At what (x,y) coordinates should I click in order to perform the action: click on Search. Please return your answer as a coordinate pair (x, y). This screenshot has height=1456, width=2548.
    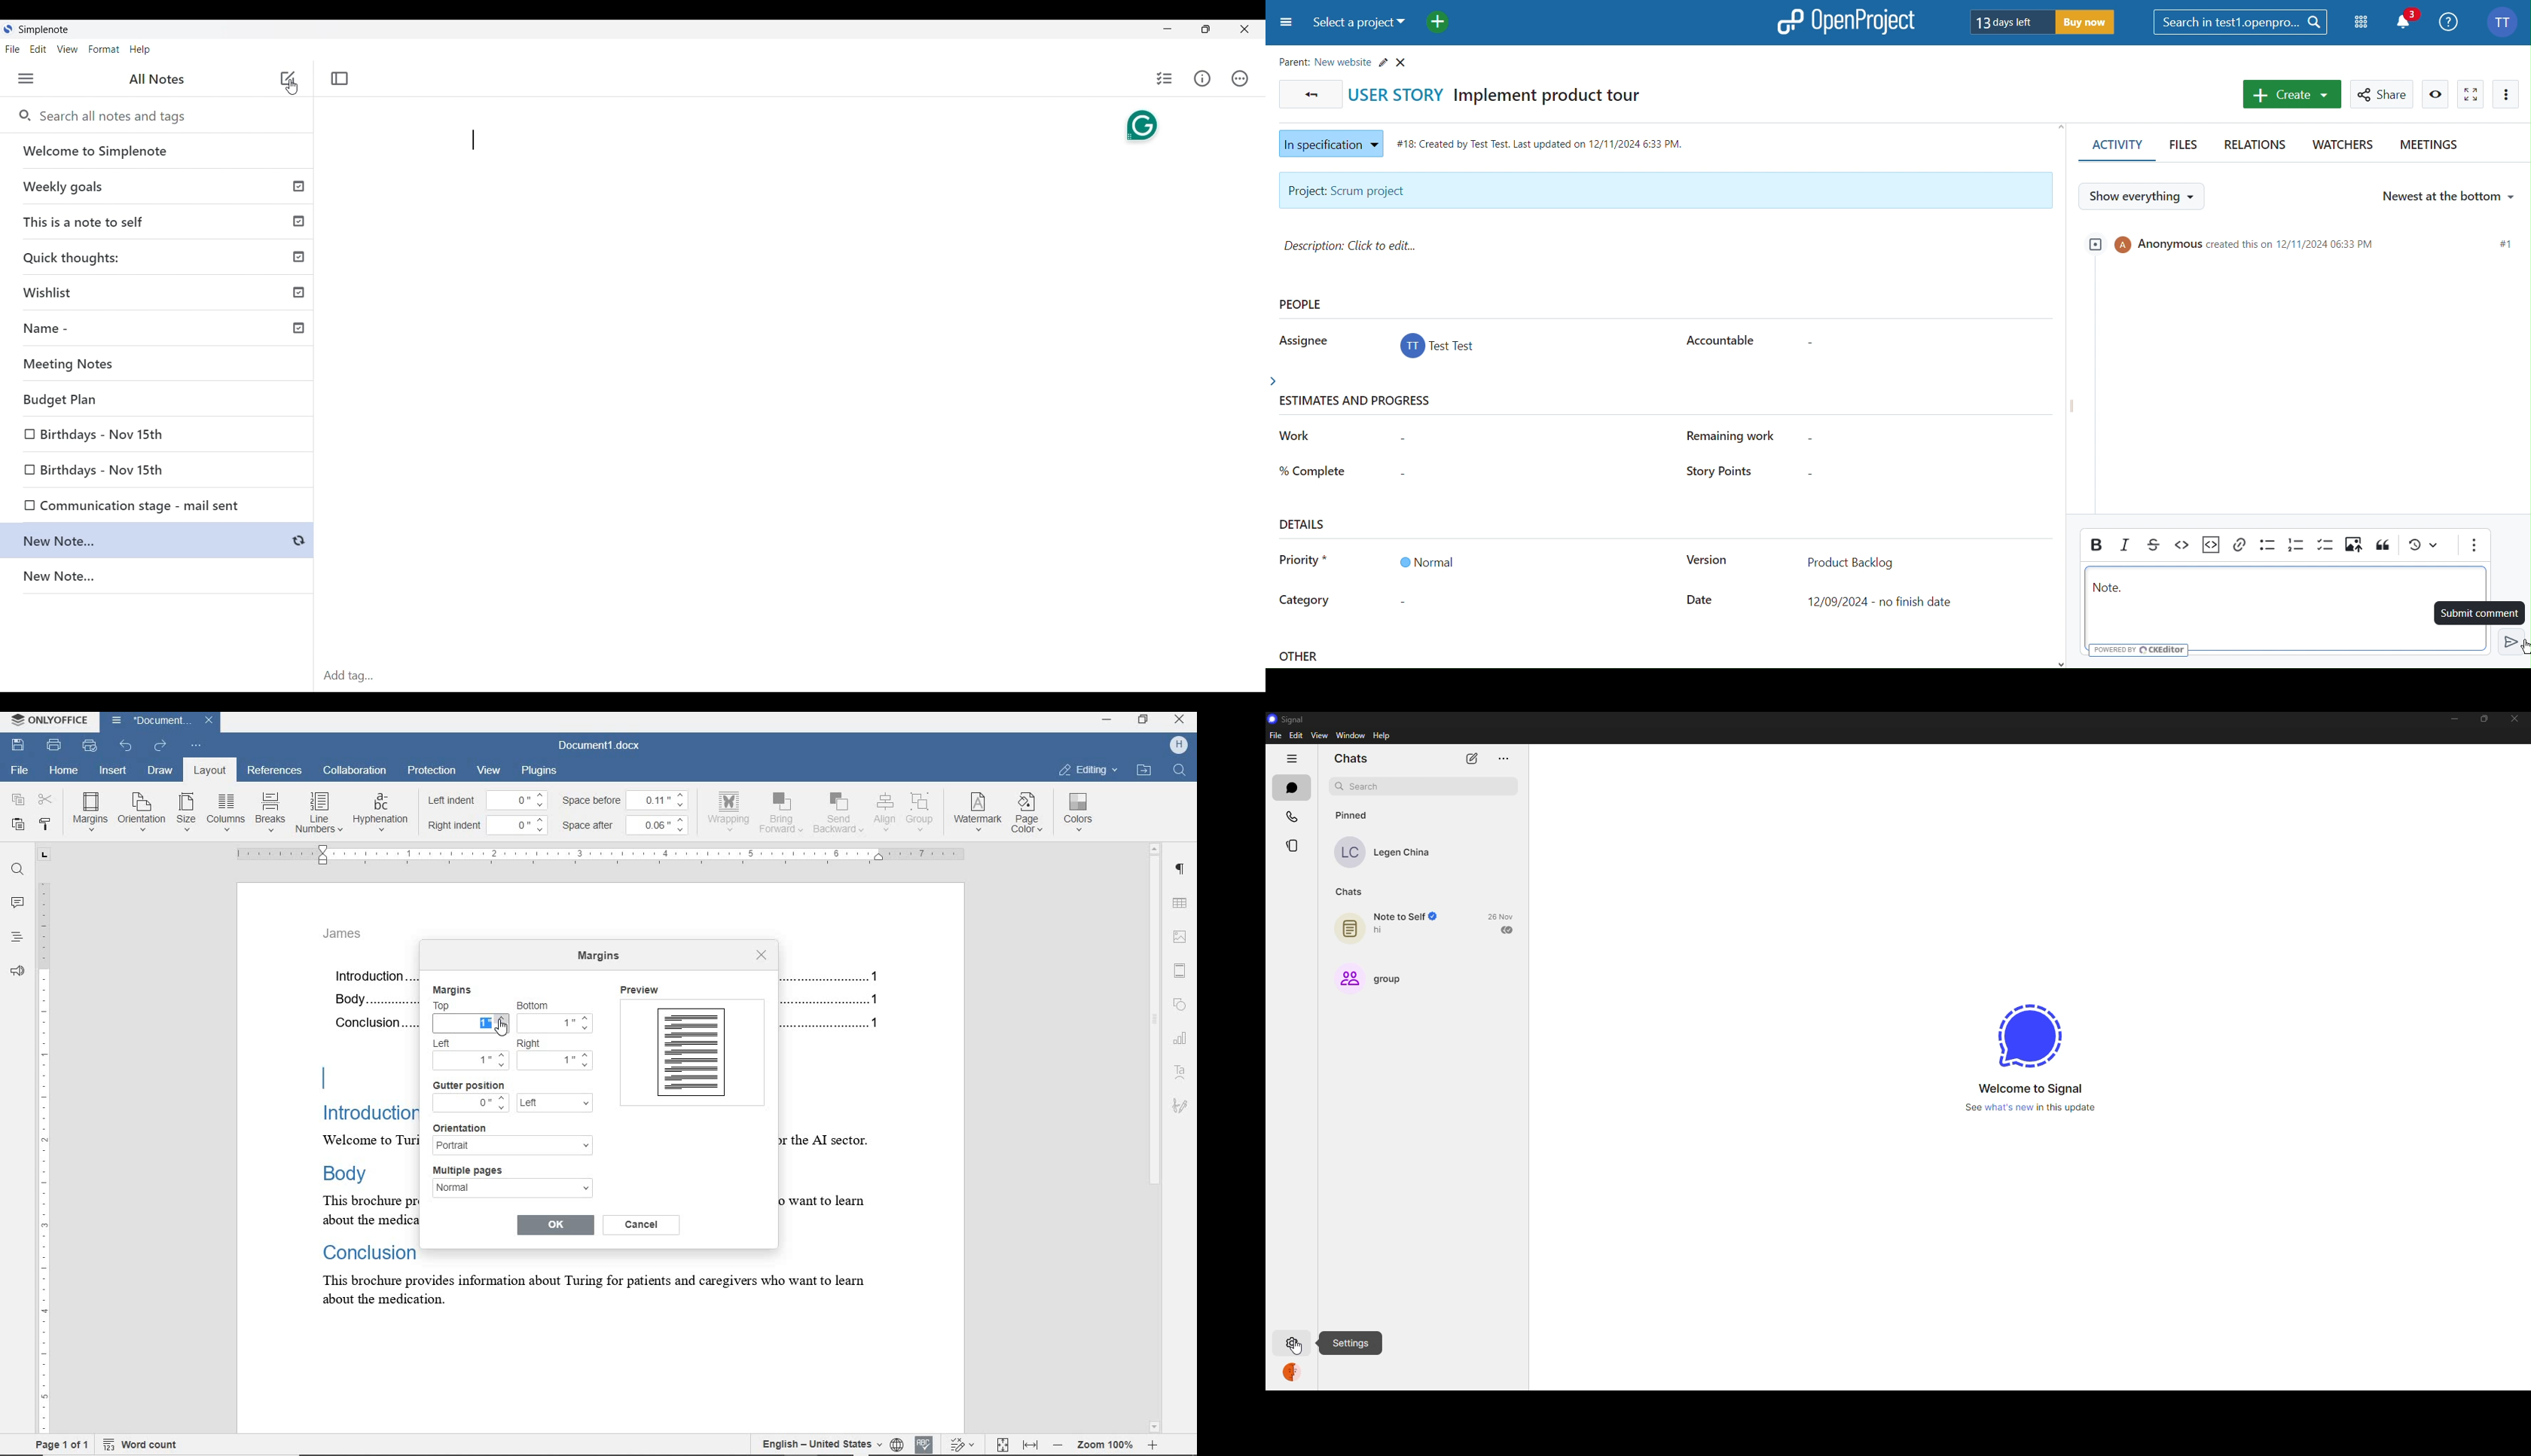
    Looking at the image, I should click on (2241, 22).